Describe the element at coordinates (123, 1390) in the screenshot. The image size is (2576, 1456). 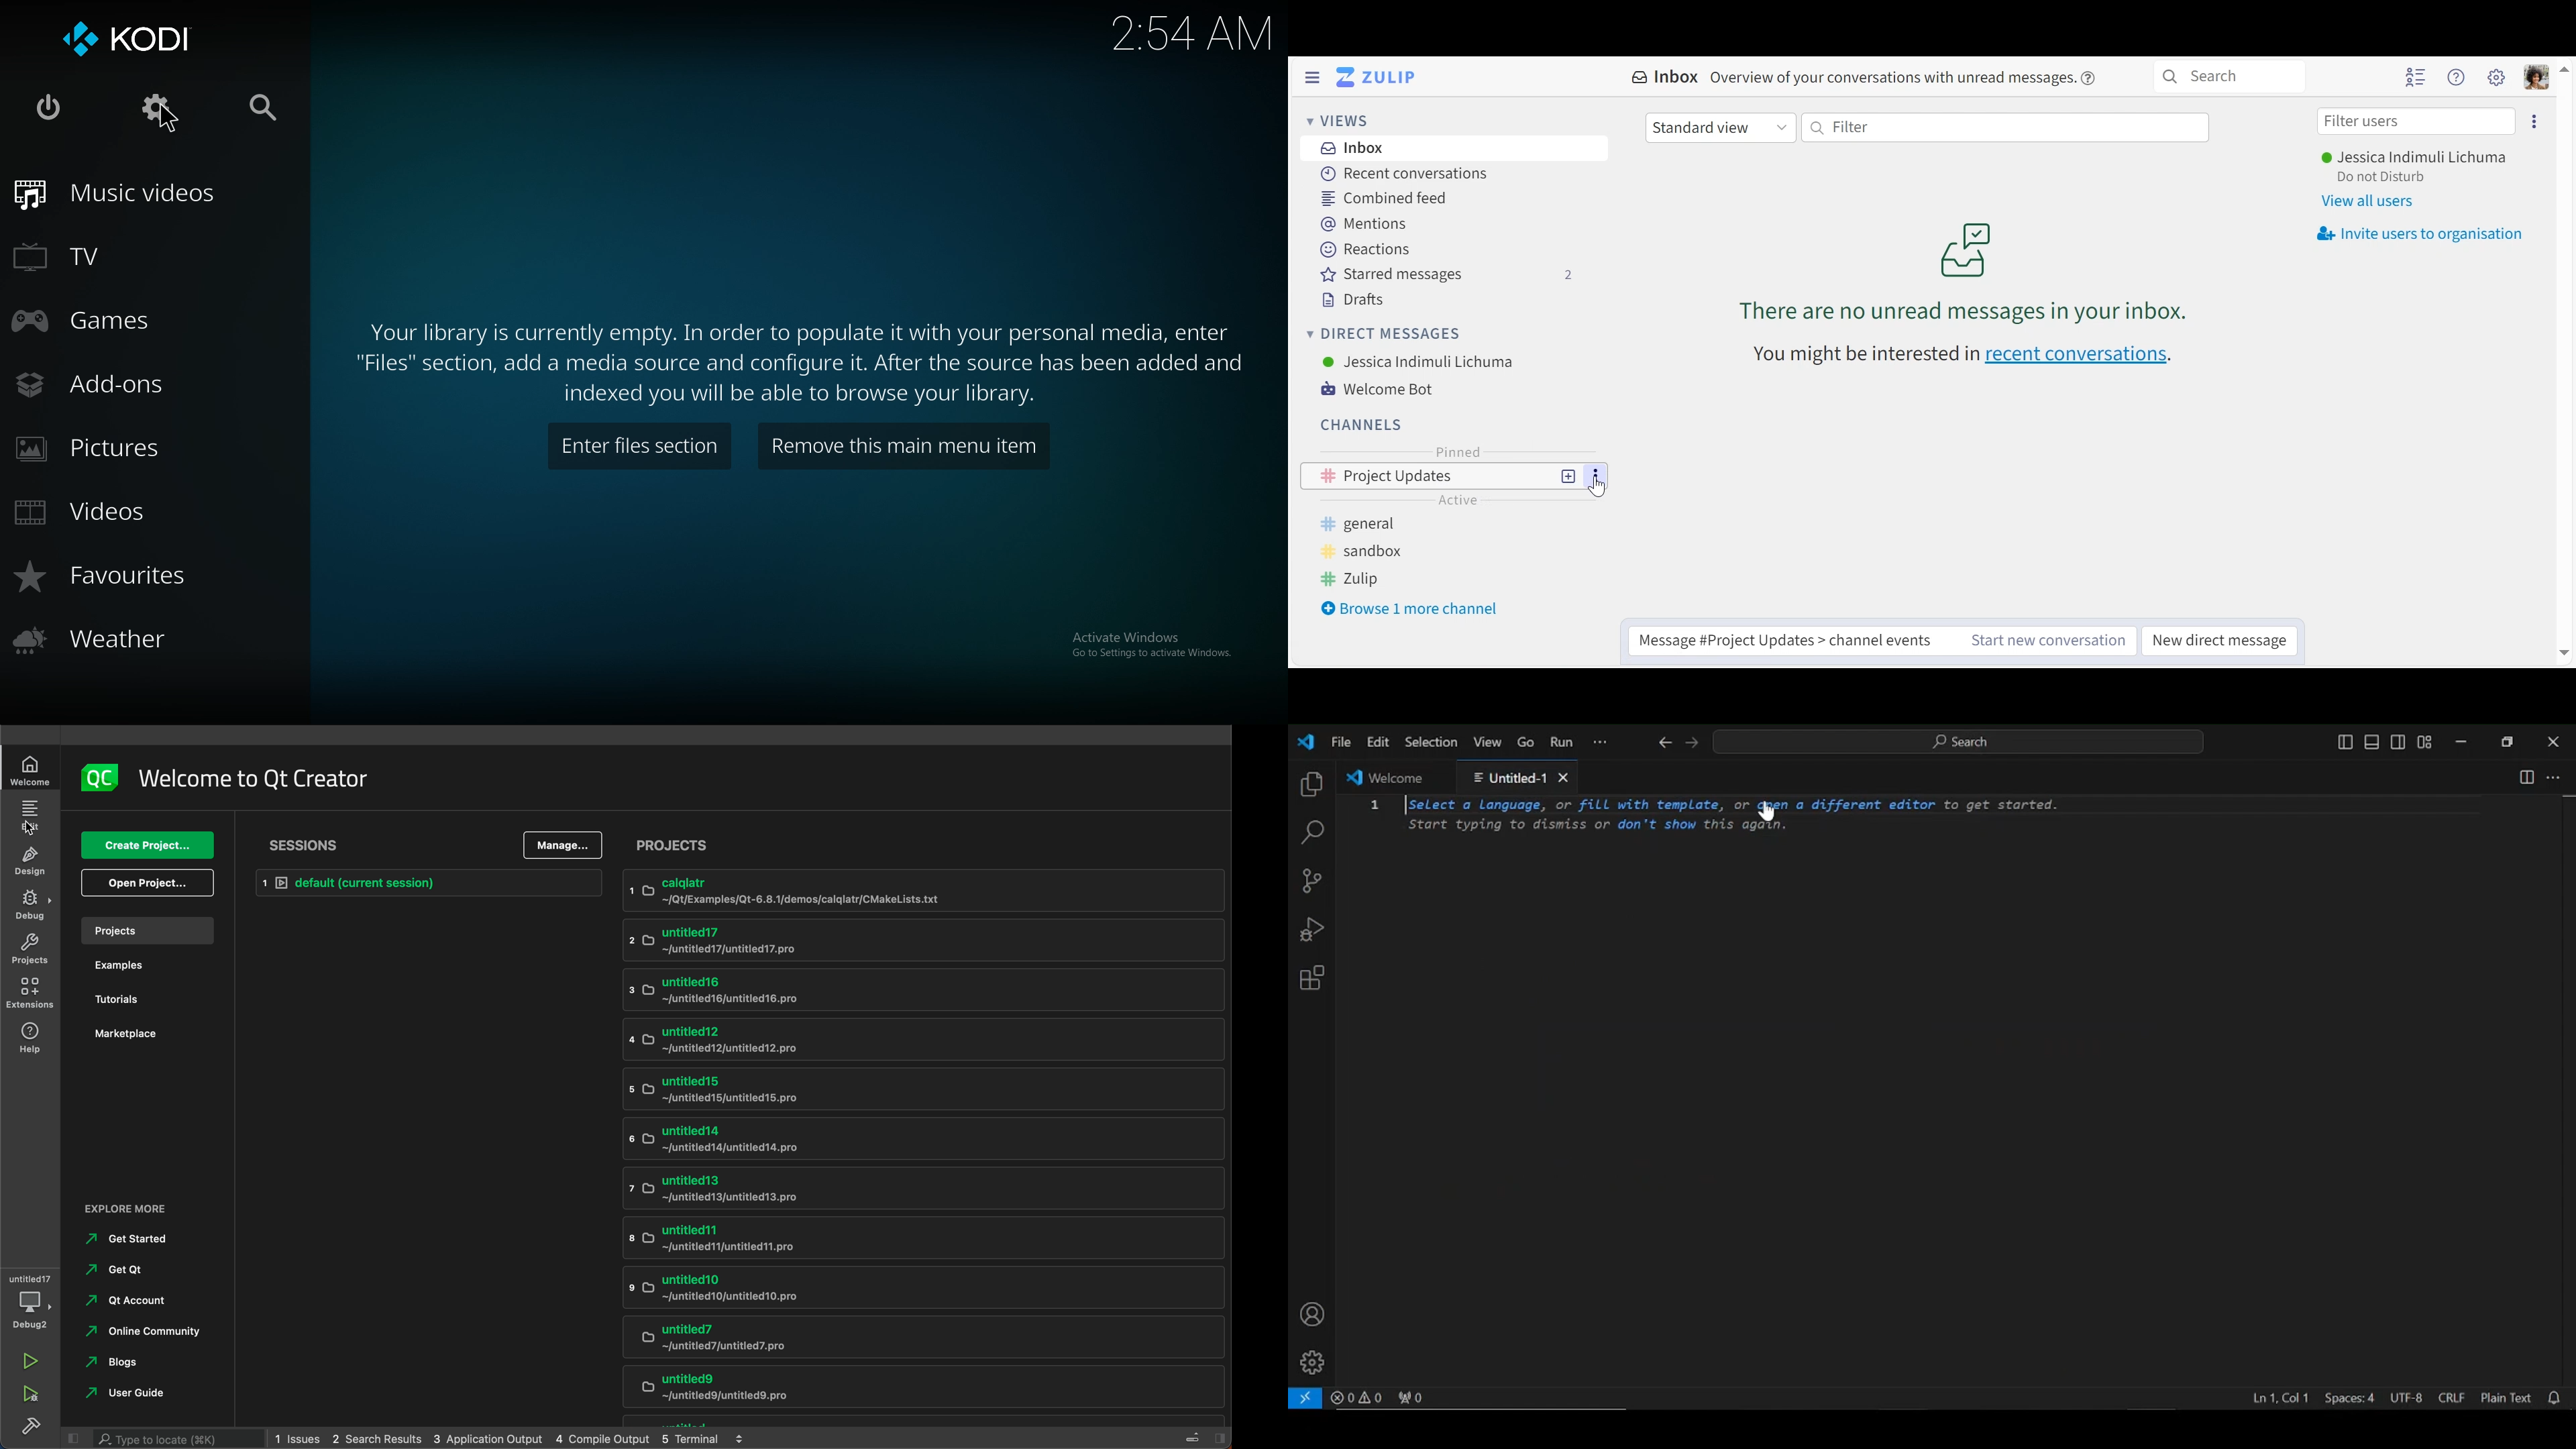
I see `user guide` at that location.